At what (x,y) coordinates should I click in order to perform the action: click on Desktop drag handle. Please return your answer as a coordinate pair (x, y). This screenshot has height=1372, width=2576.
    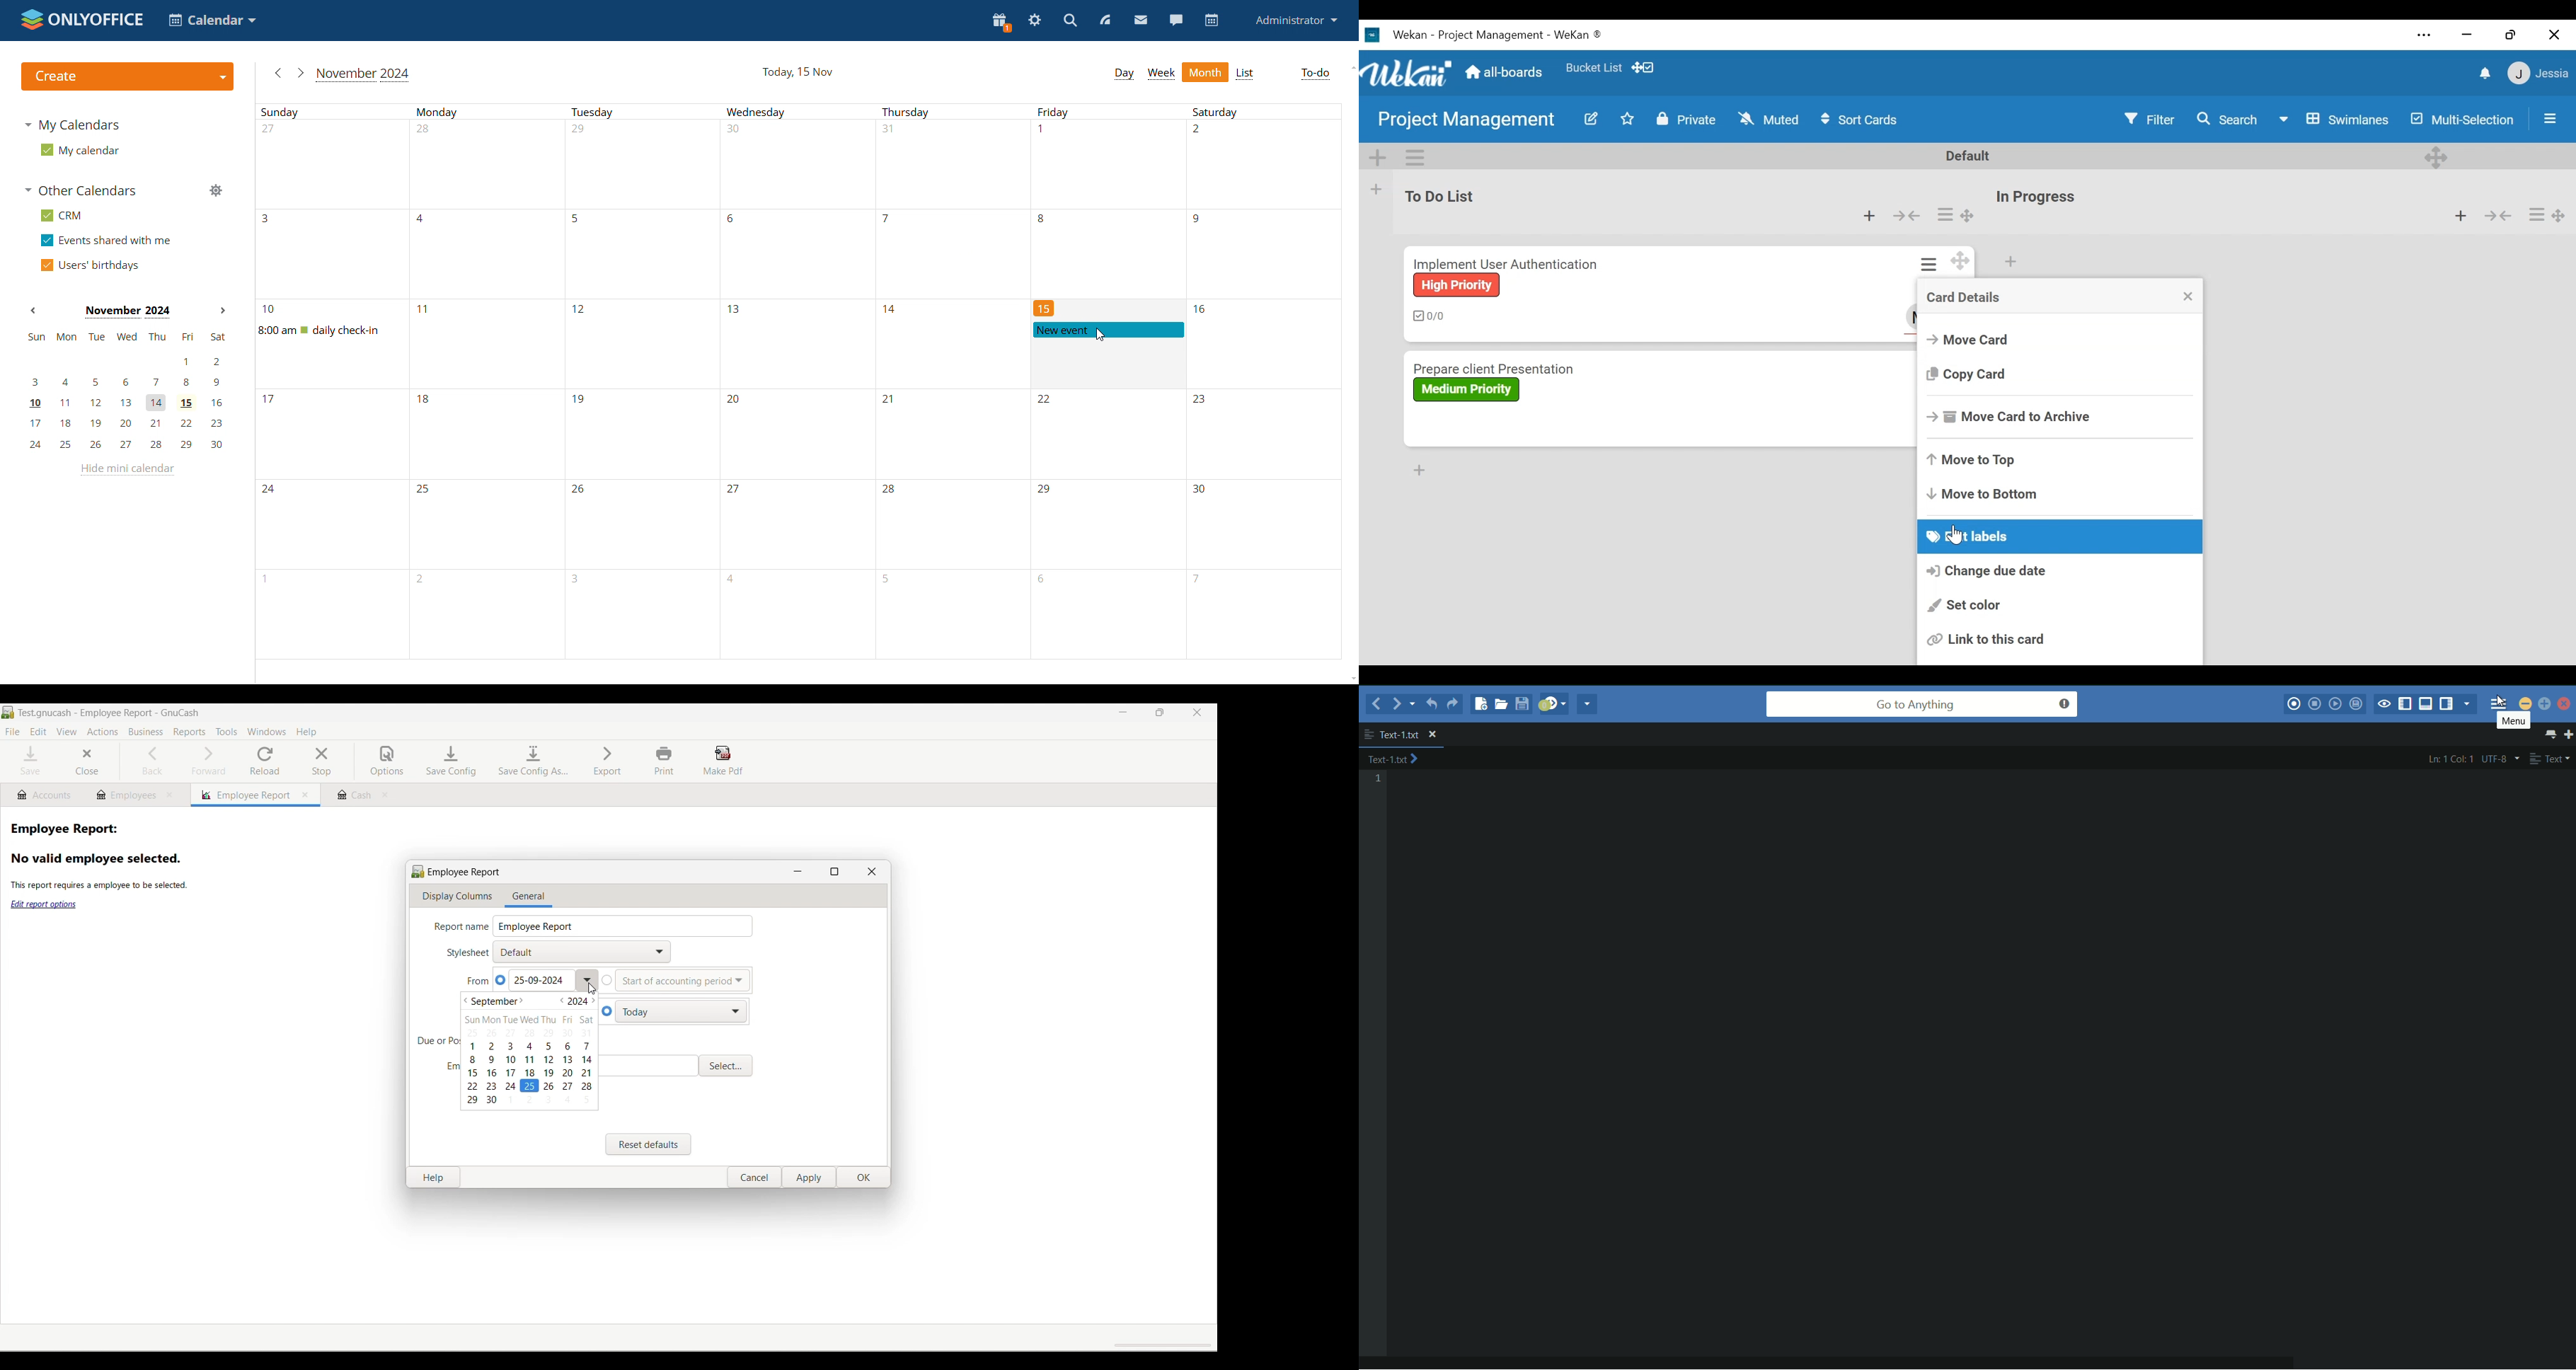
    Looking at the image, I should click on (1968, 216).